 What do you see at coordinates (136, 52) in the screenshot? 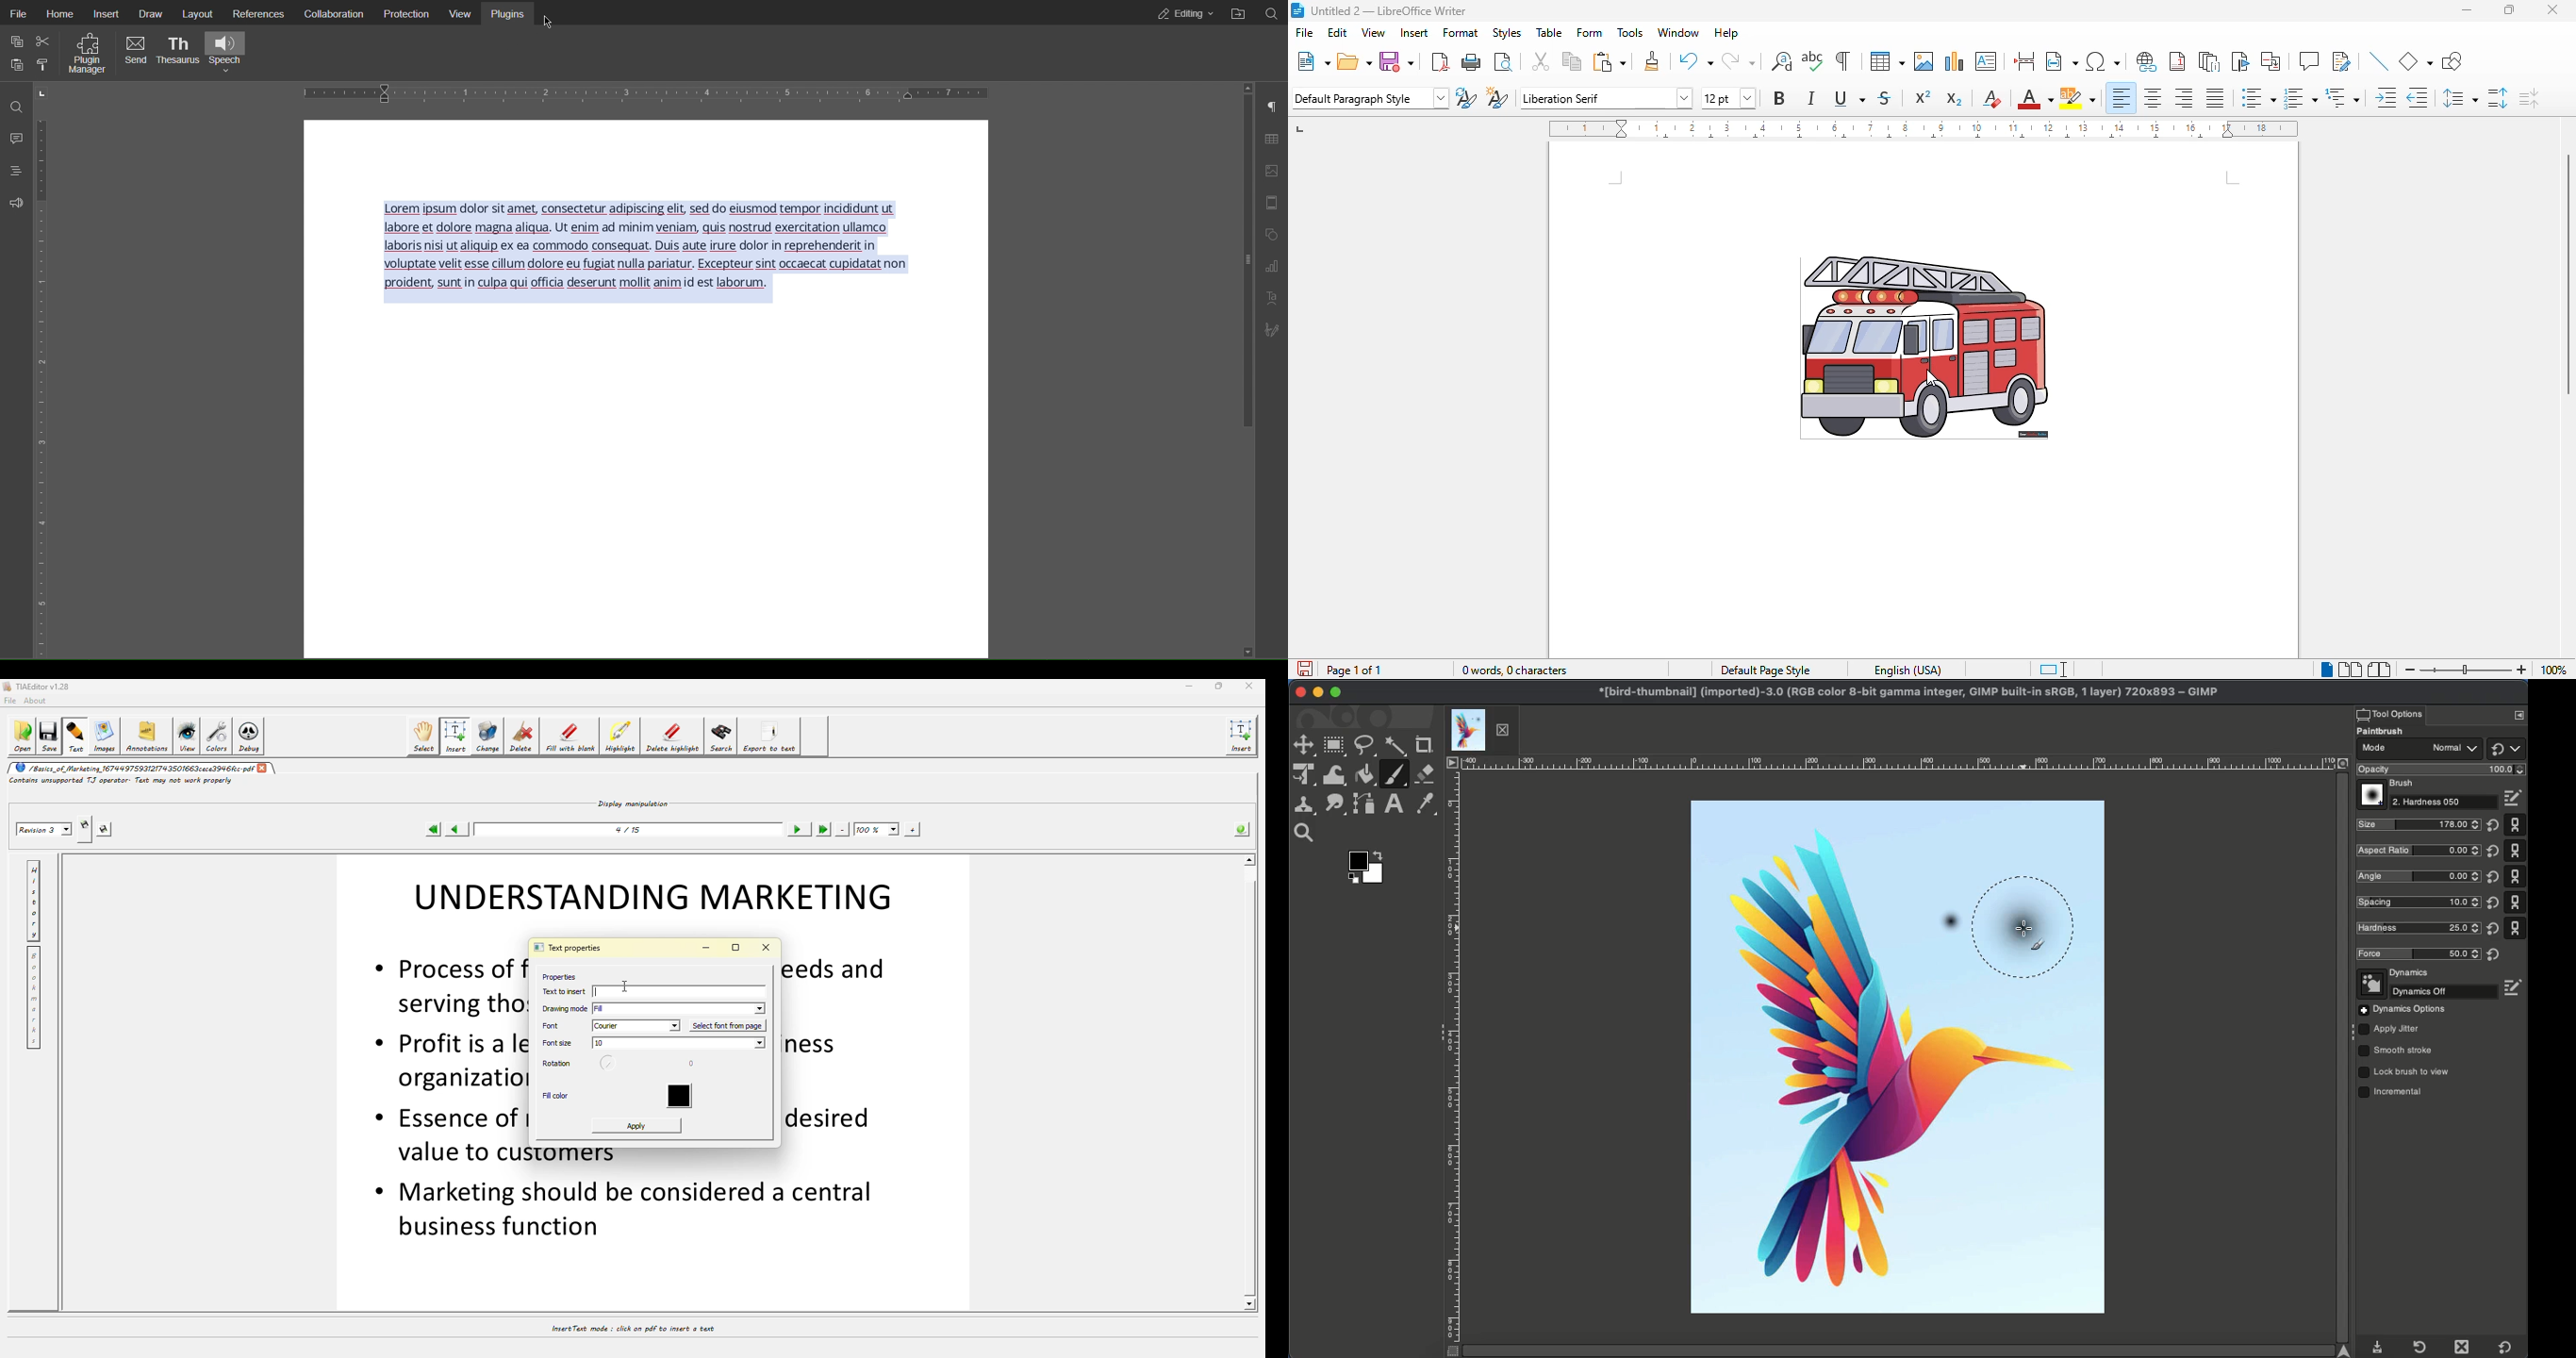
I see `Send` at bounding box center [136, 52].